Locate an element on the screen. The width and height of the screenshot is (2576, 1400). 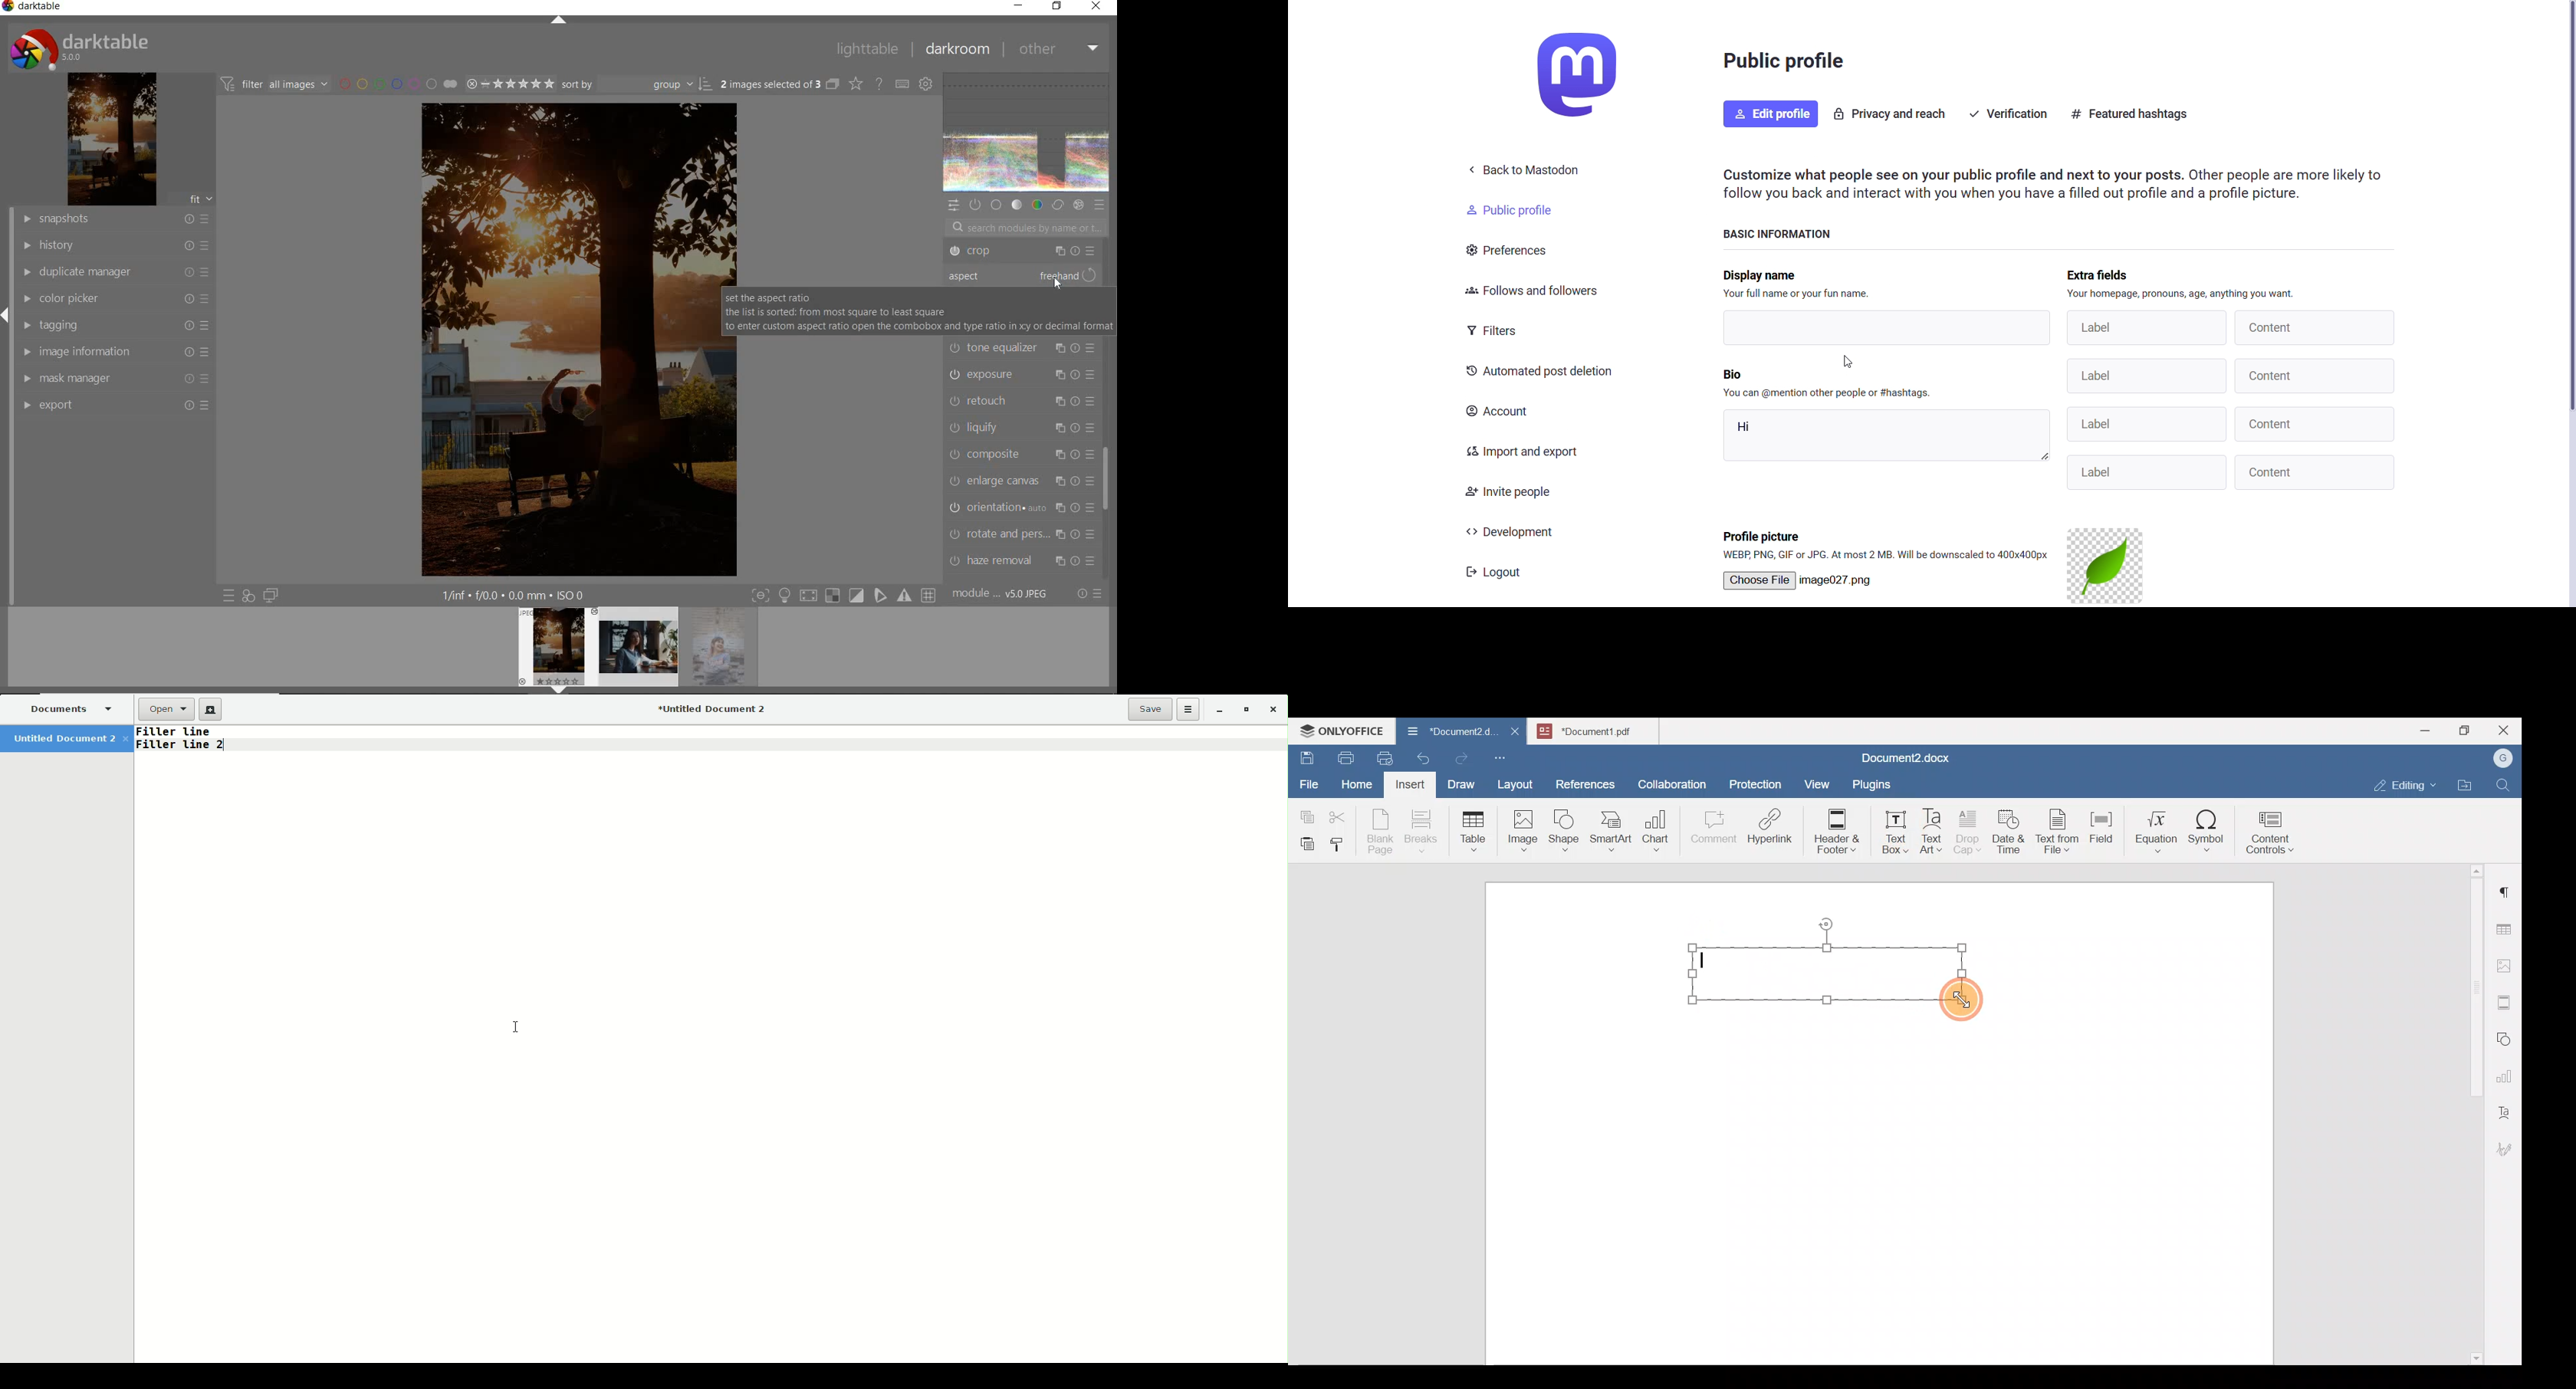
basic information is located at coordinates (1775, 234).